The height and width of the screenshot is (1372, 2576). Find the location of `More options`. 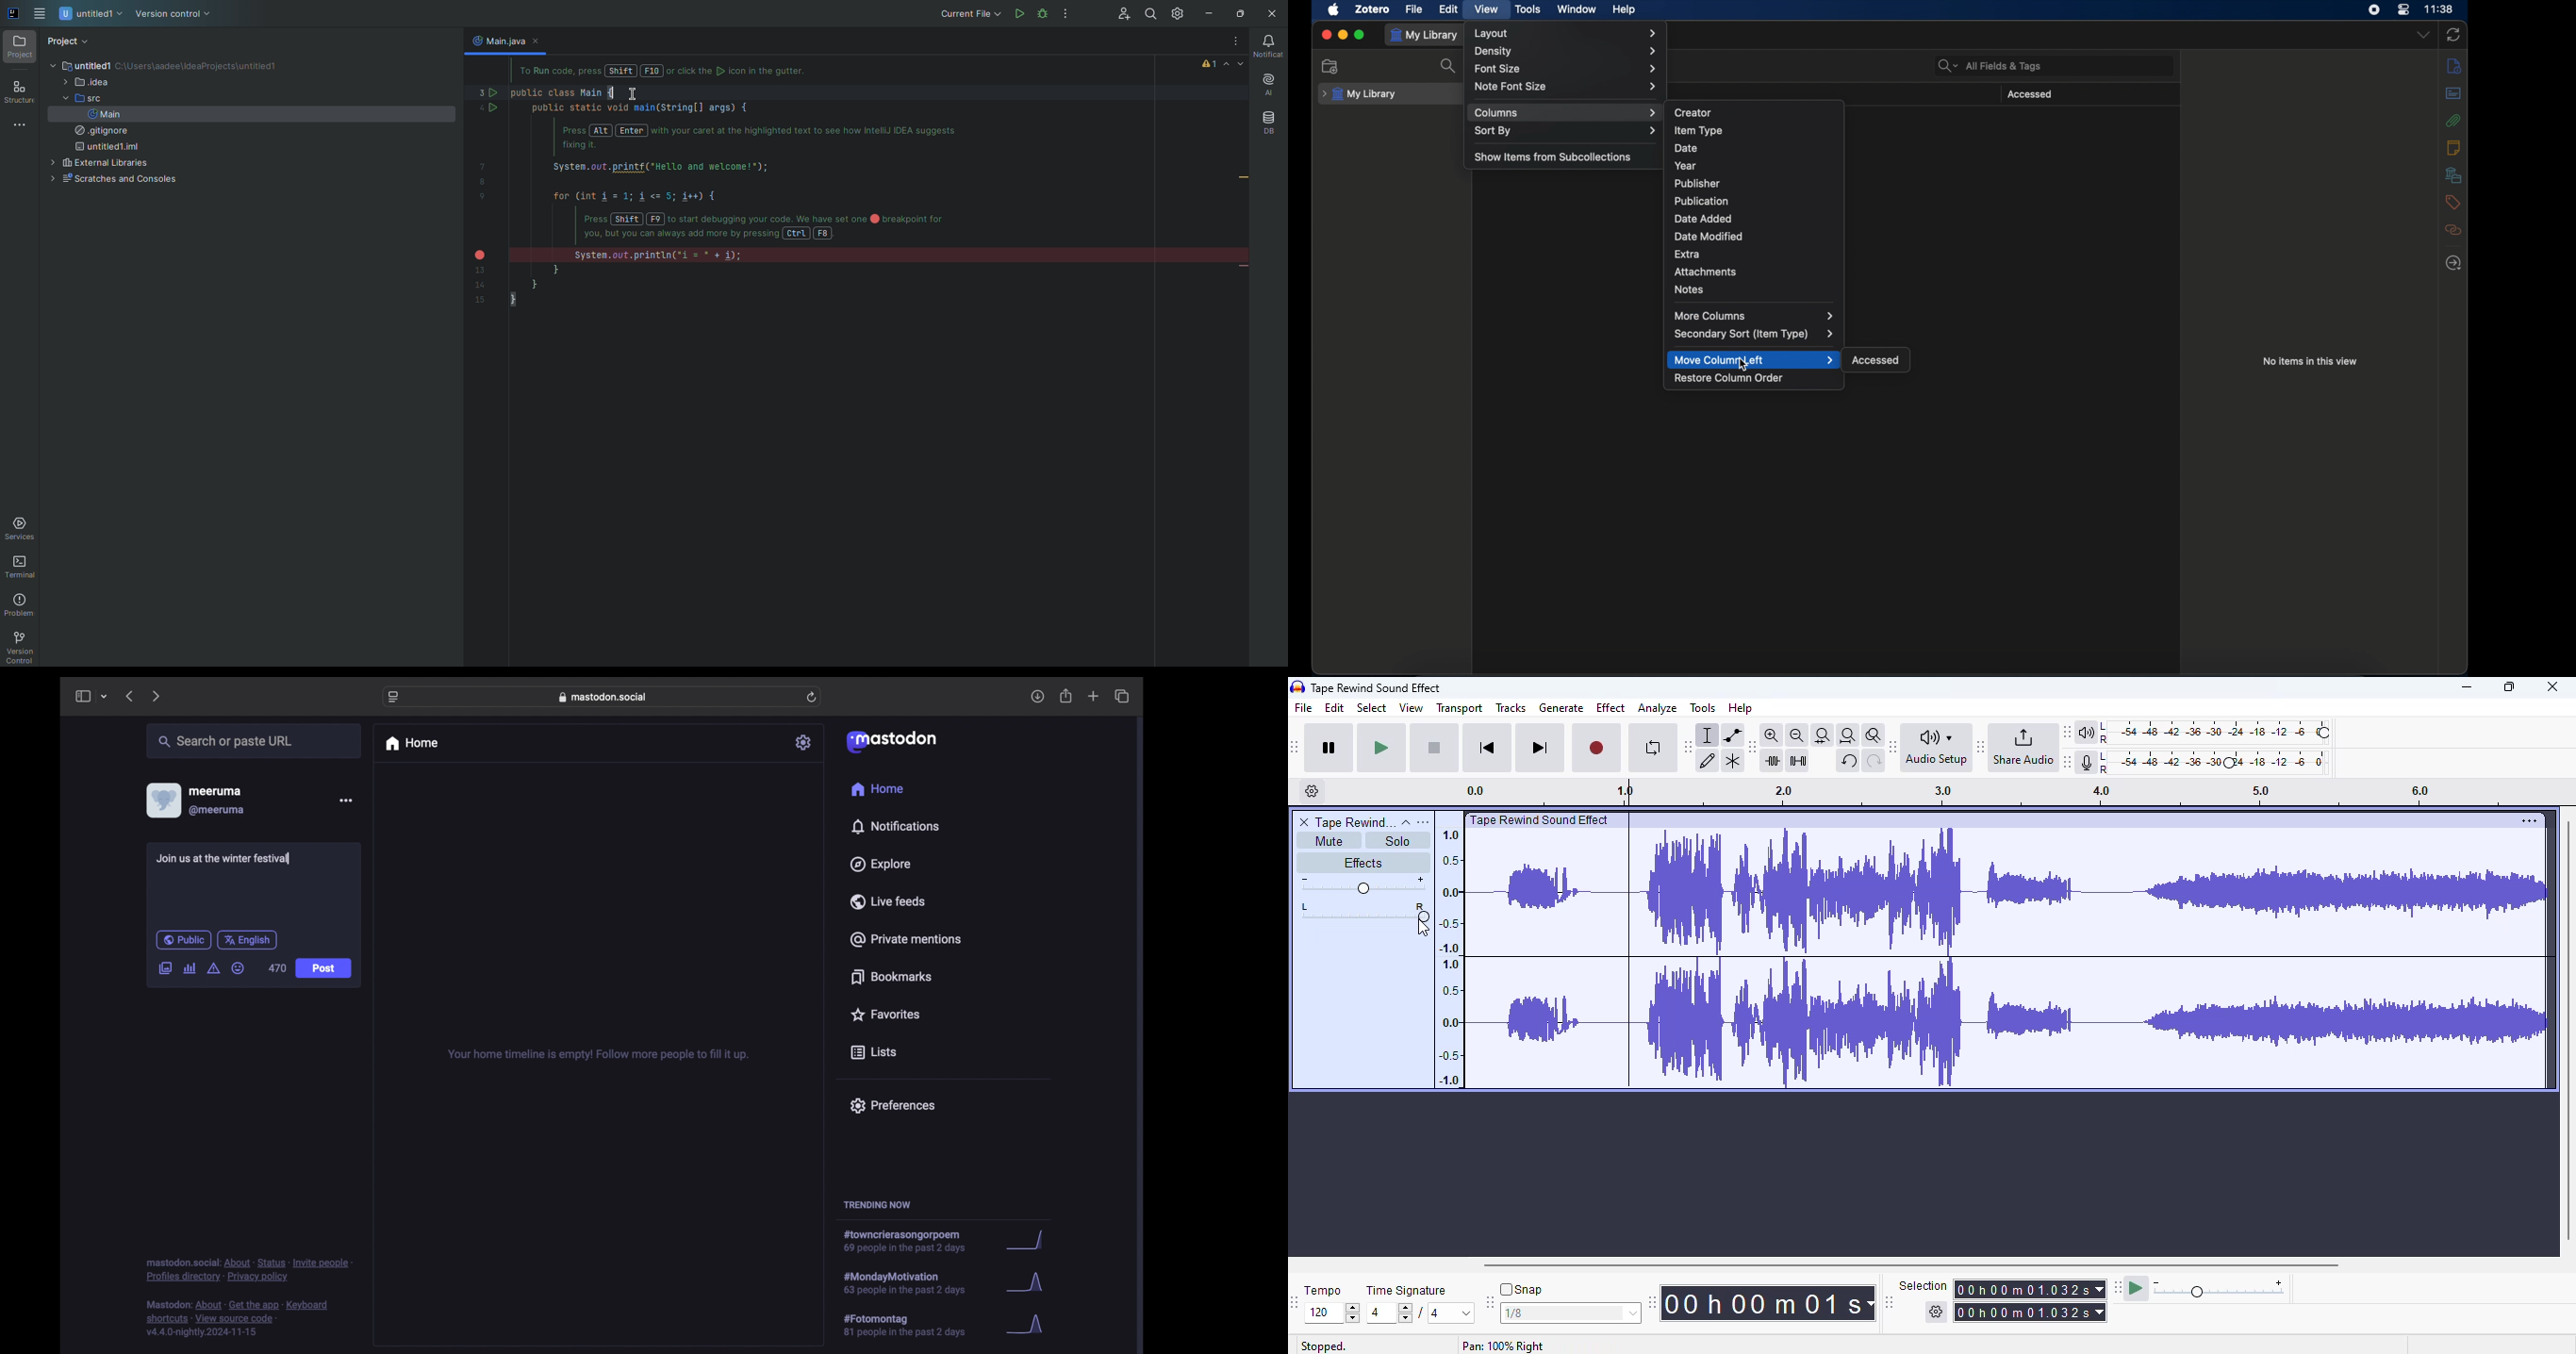

More options is located at coordinates (2526, 820).